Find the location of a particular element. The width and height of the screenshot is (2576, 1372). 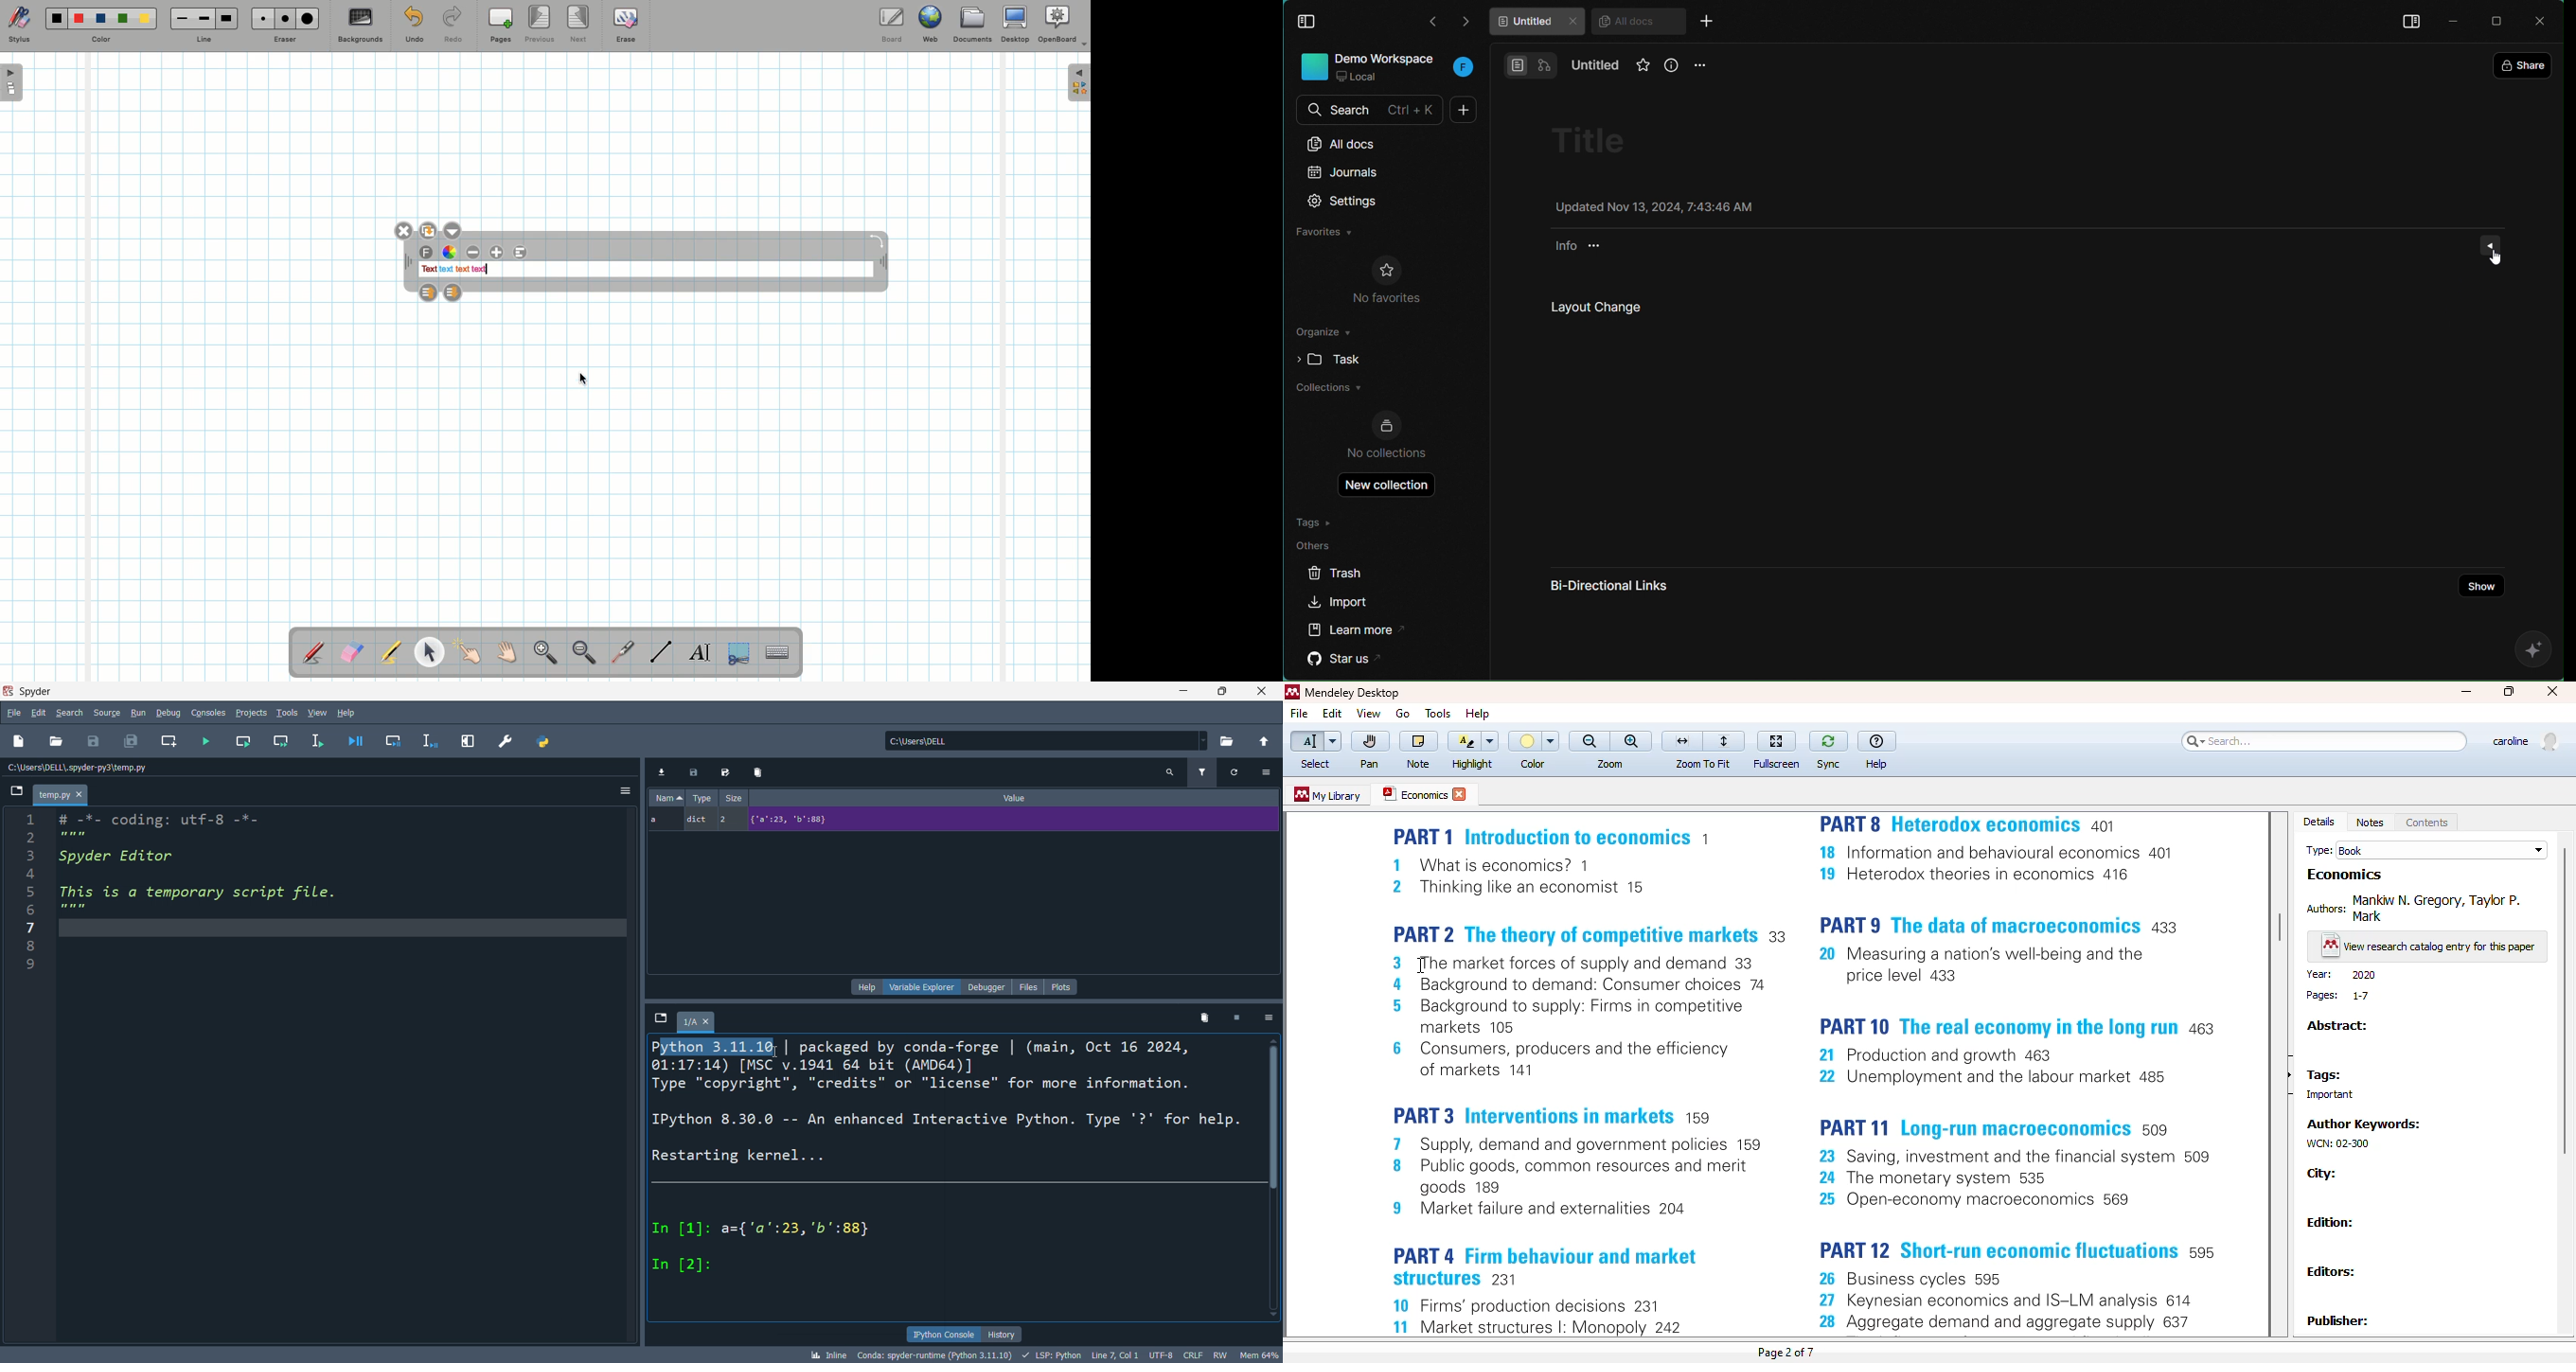

Open pages is located at coordinates (13, 82).